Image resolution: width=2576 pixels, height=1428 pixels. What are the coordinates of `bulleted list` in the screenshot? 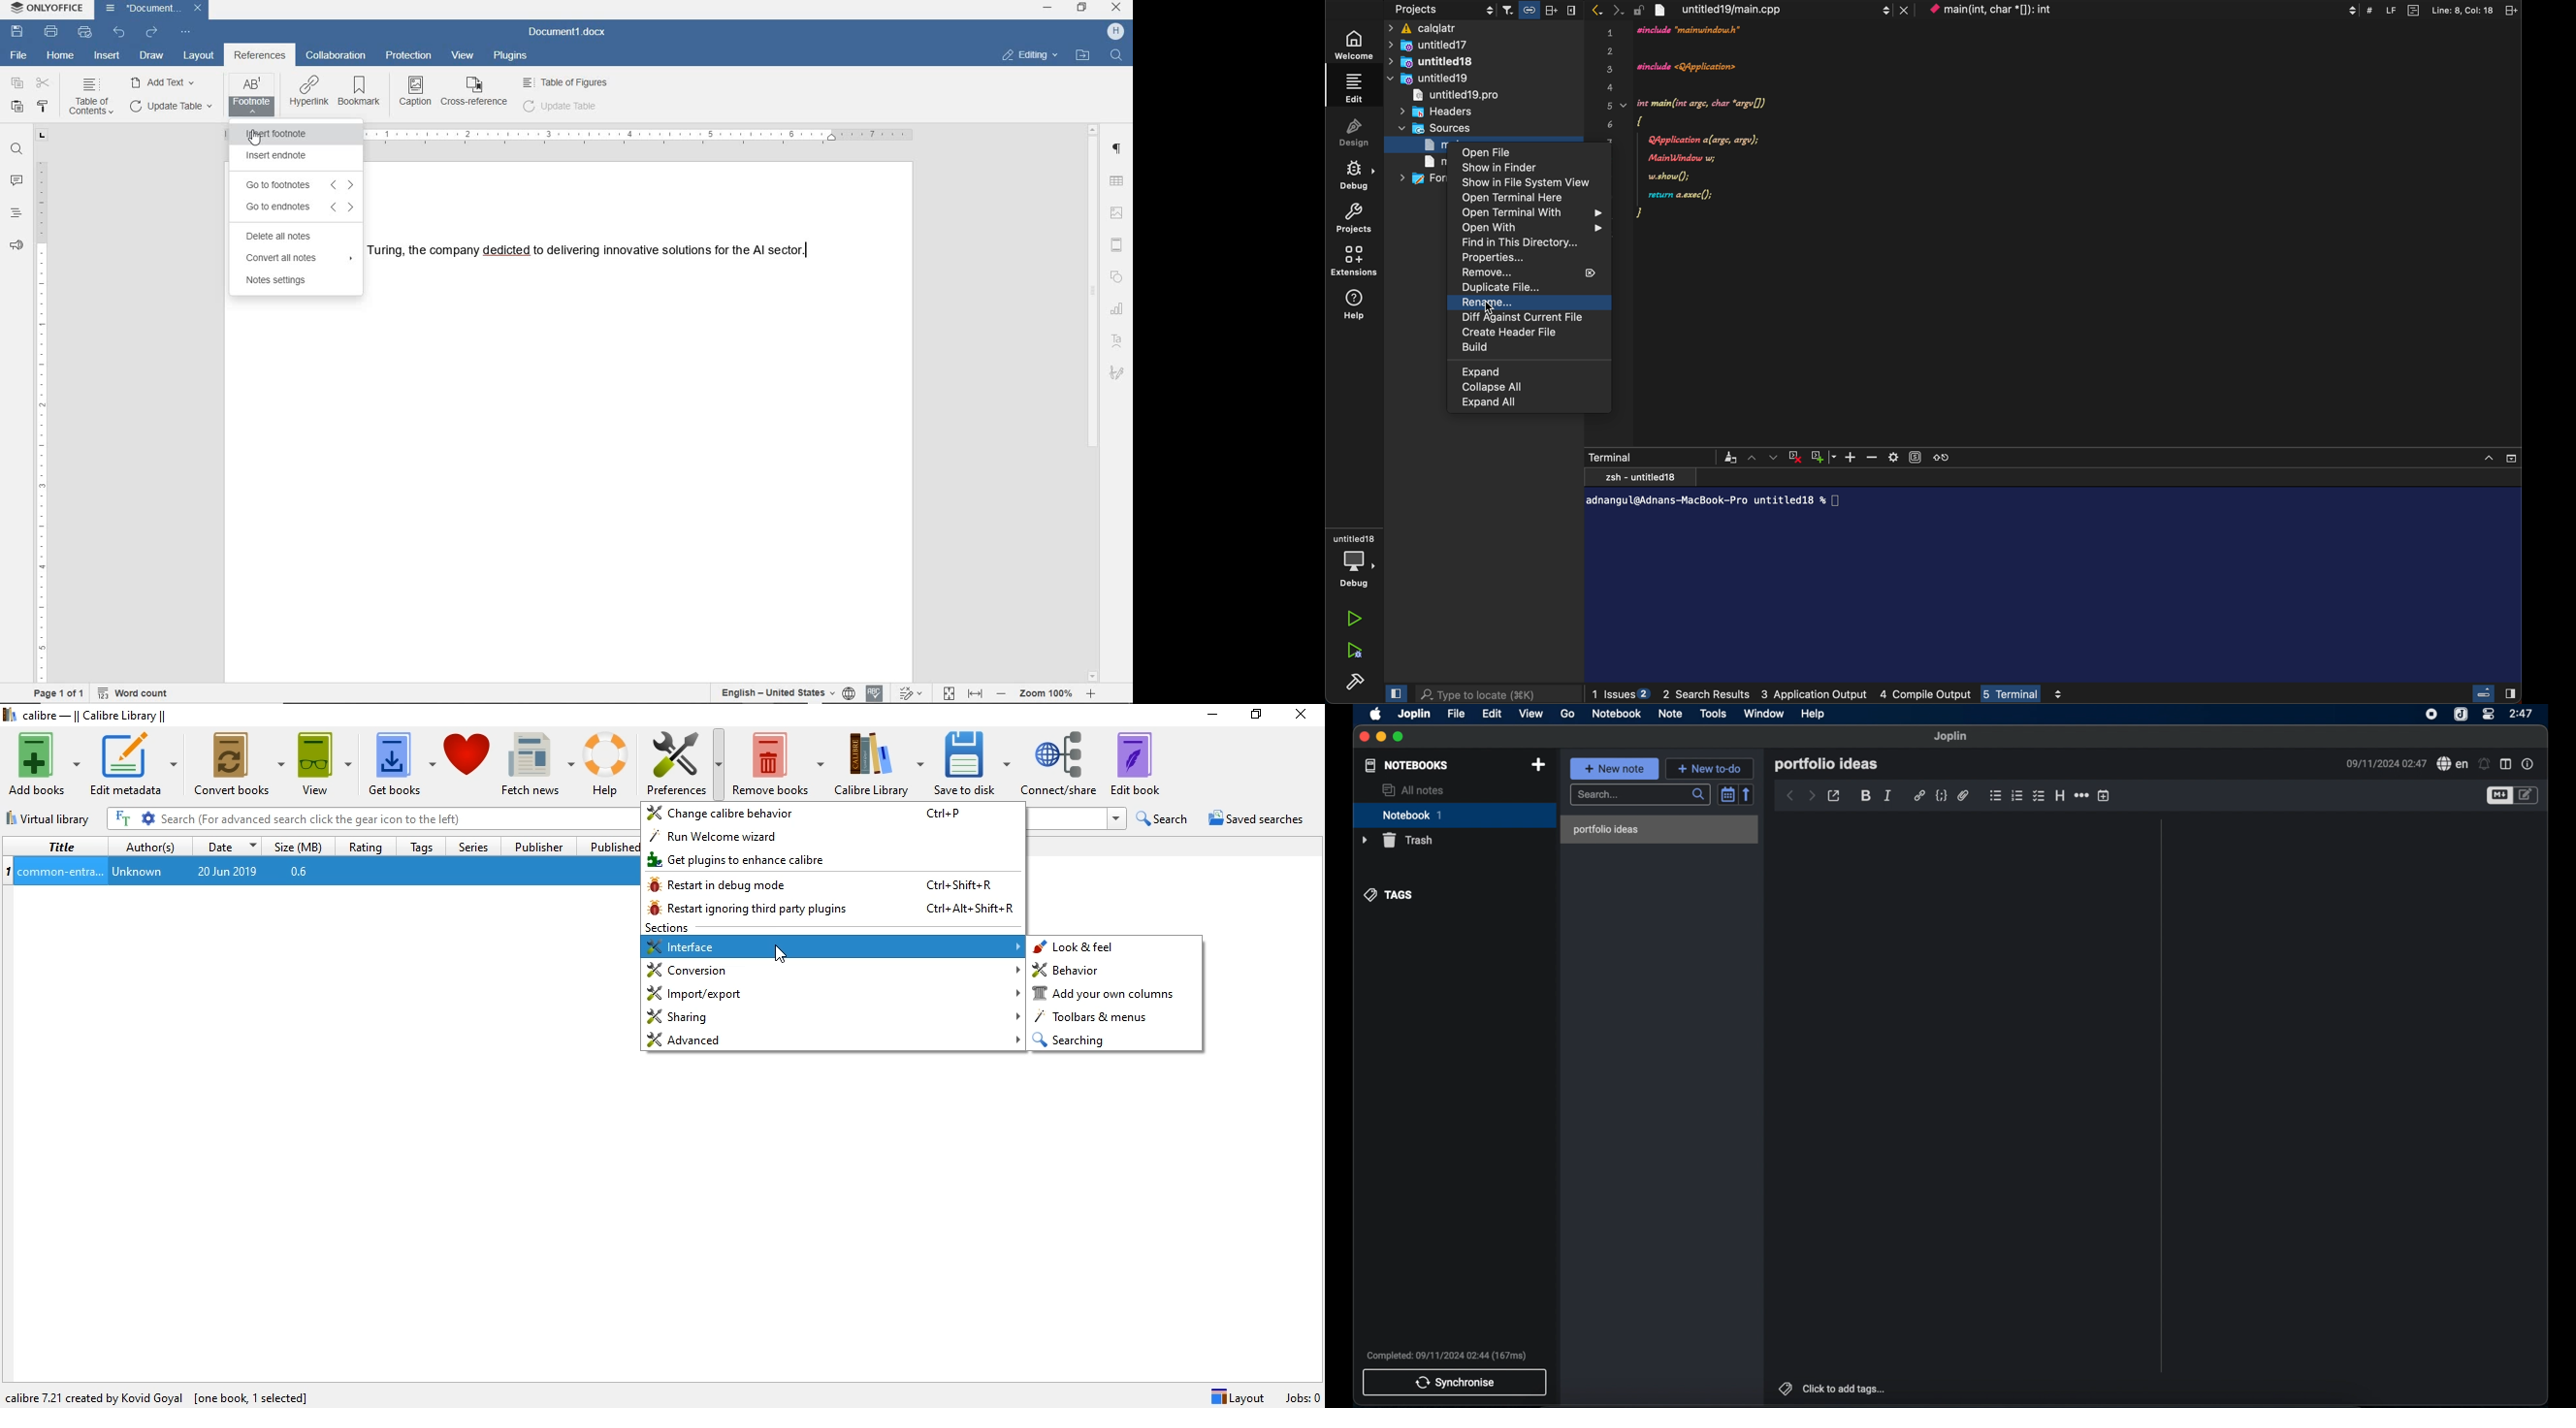 It's located at (1995, 795).